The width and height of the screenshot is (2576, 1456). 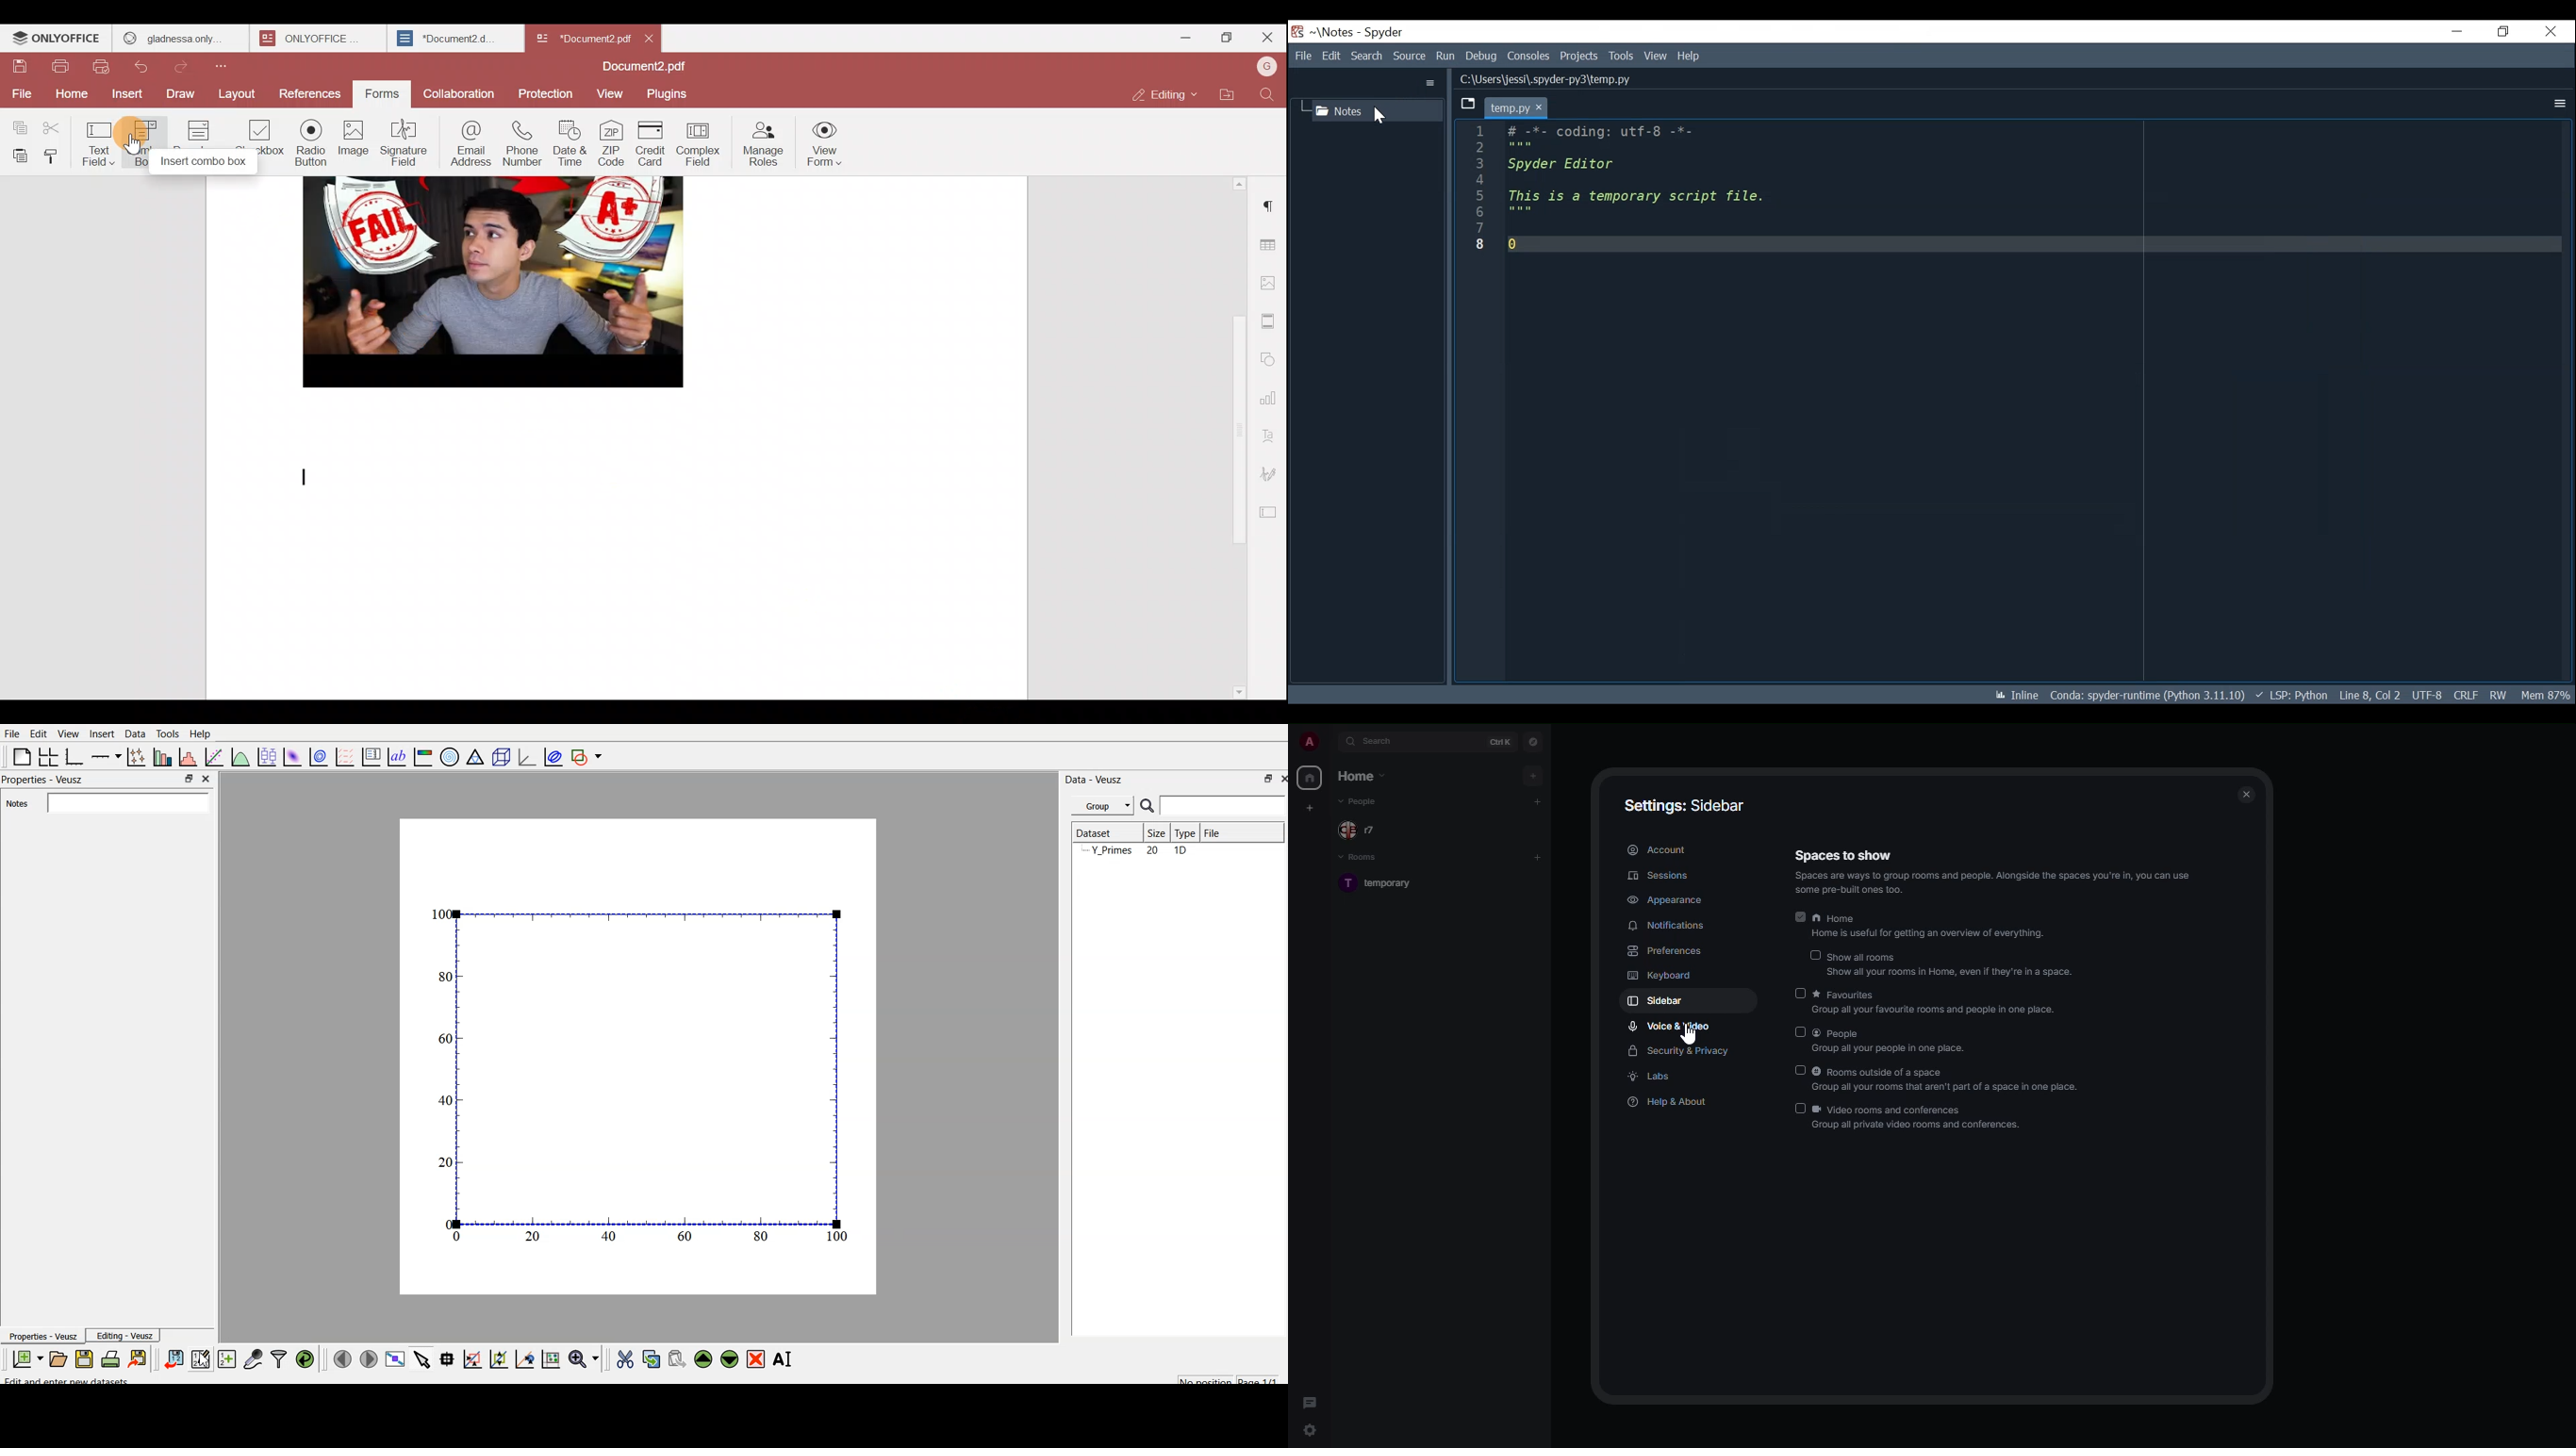 I want to click on navigator, so click(x=1532, y=741).